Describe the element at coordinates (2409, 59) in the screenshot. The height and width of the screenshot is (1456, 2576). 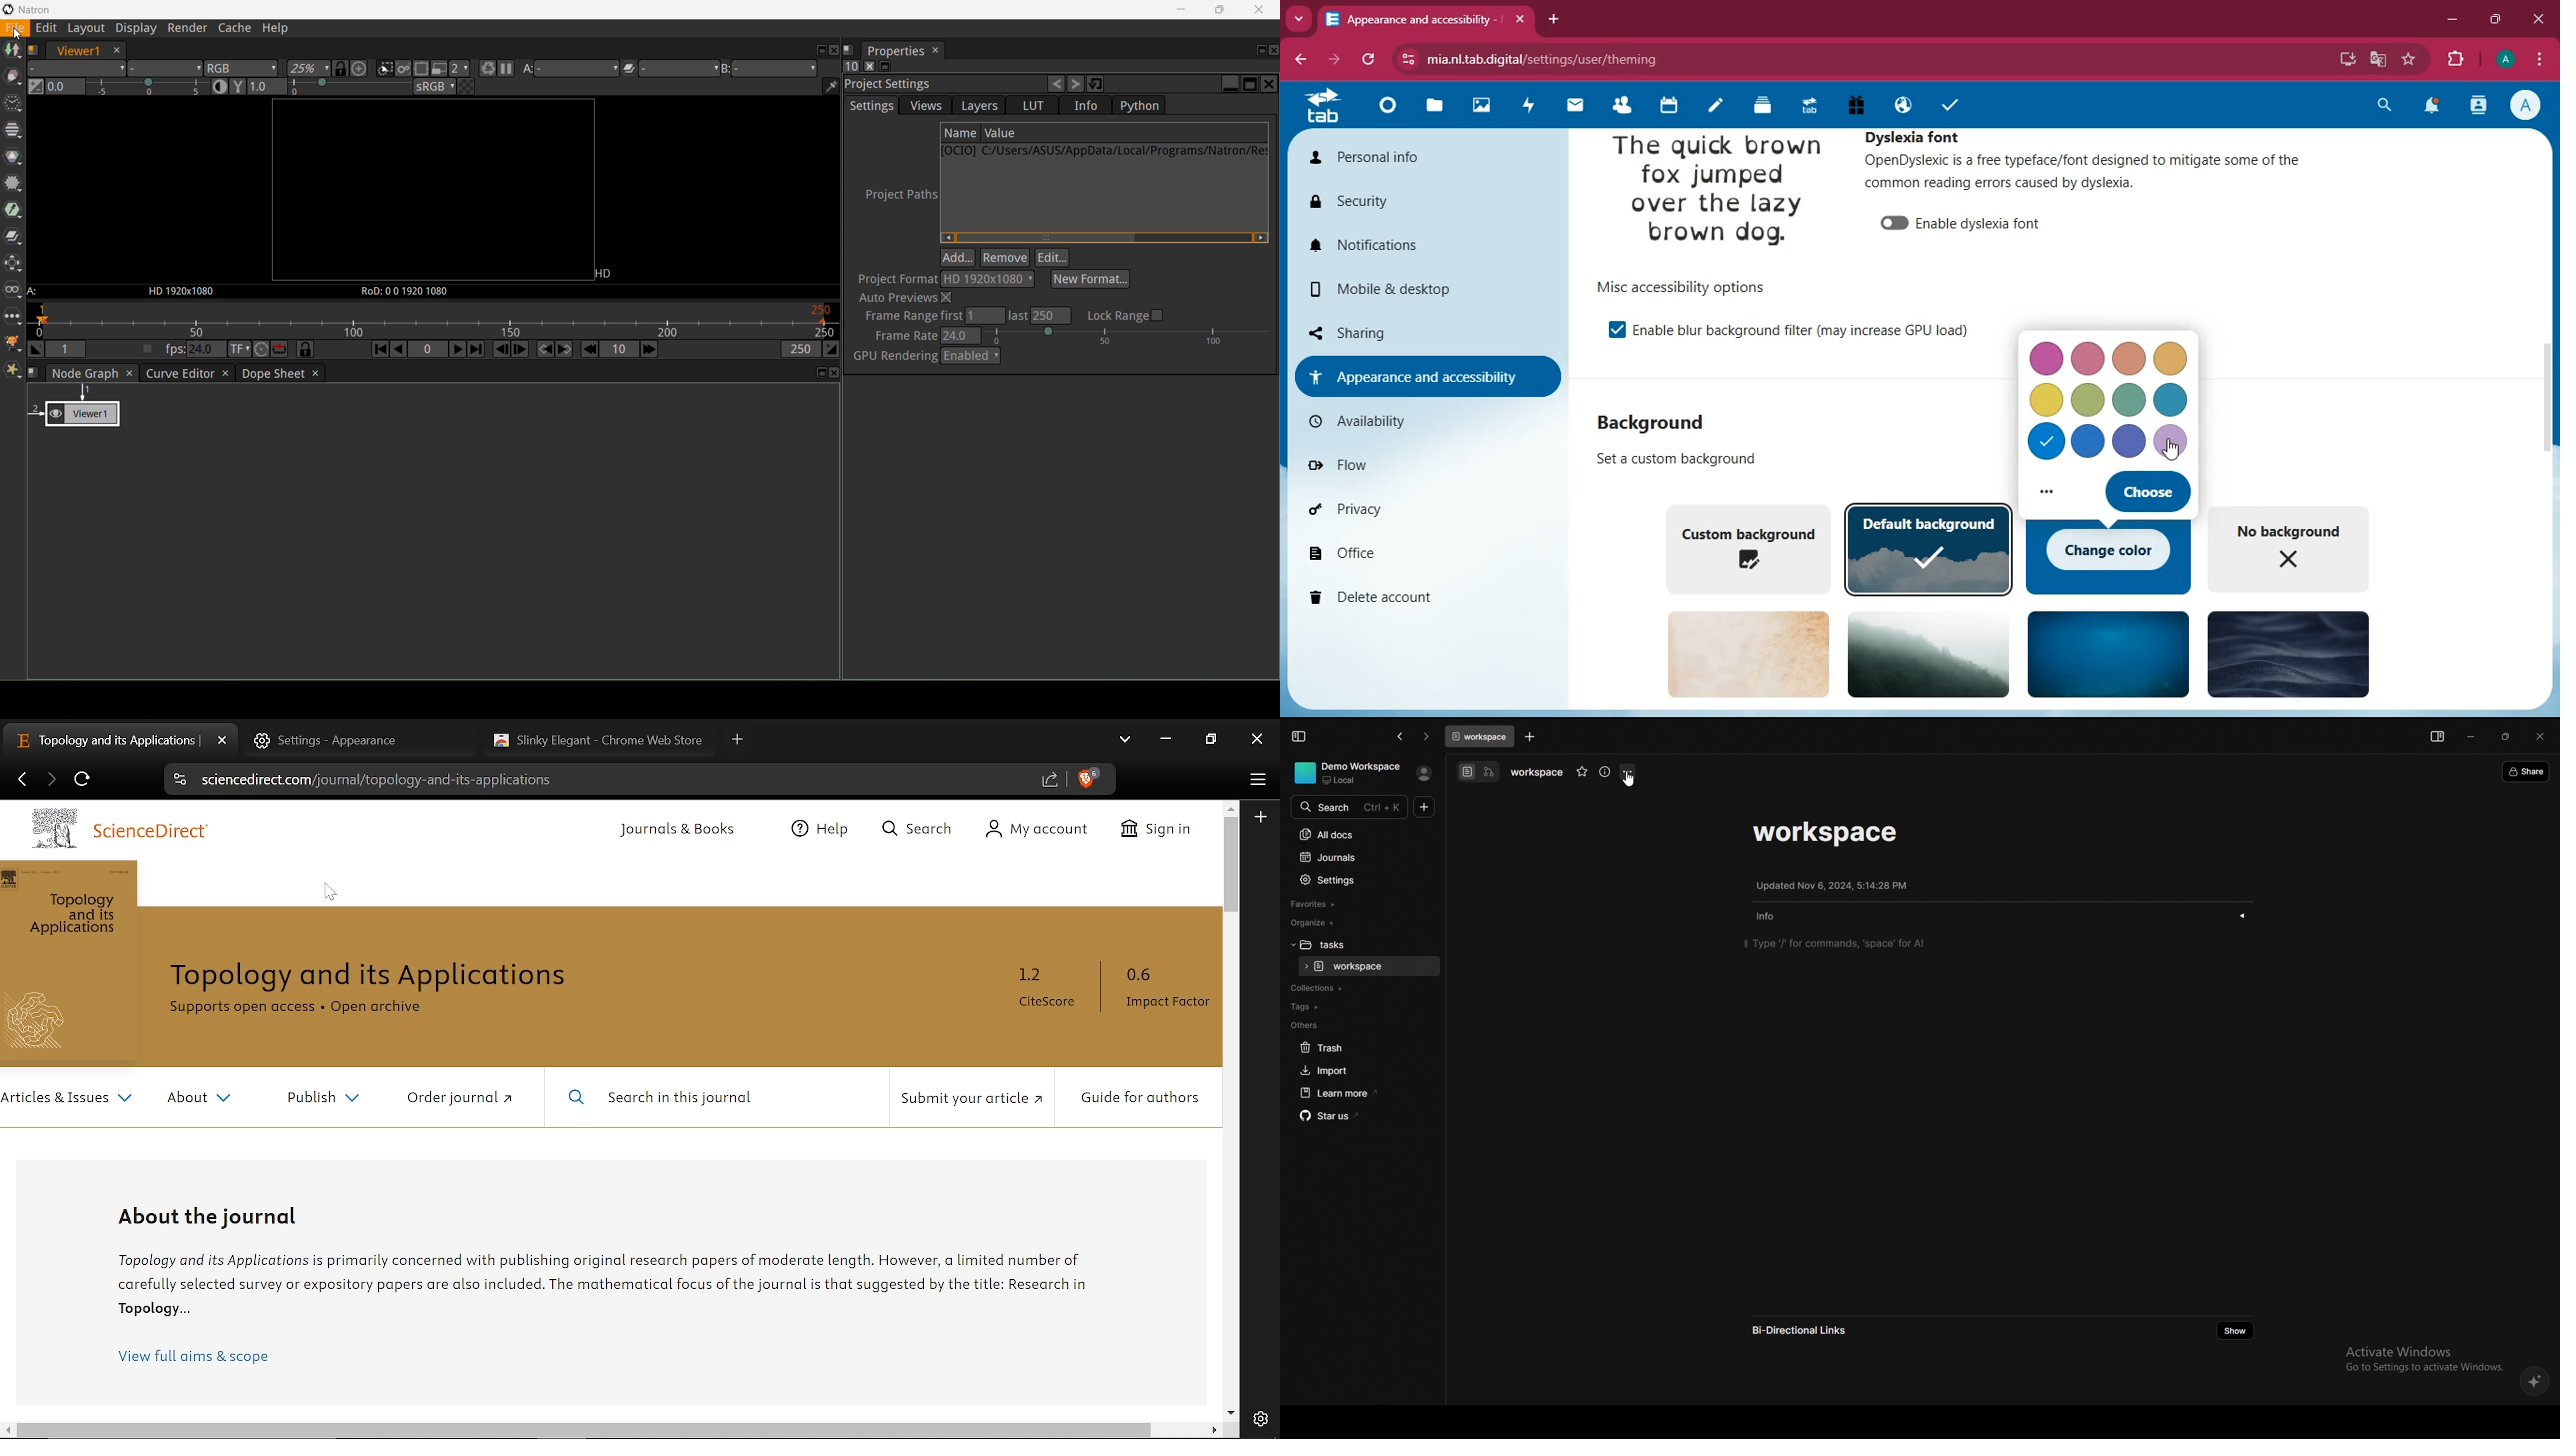
I see `favourite` at that location.